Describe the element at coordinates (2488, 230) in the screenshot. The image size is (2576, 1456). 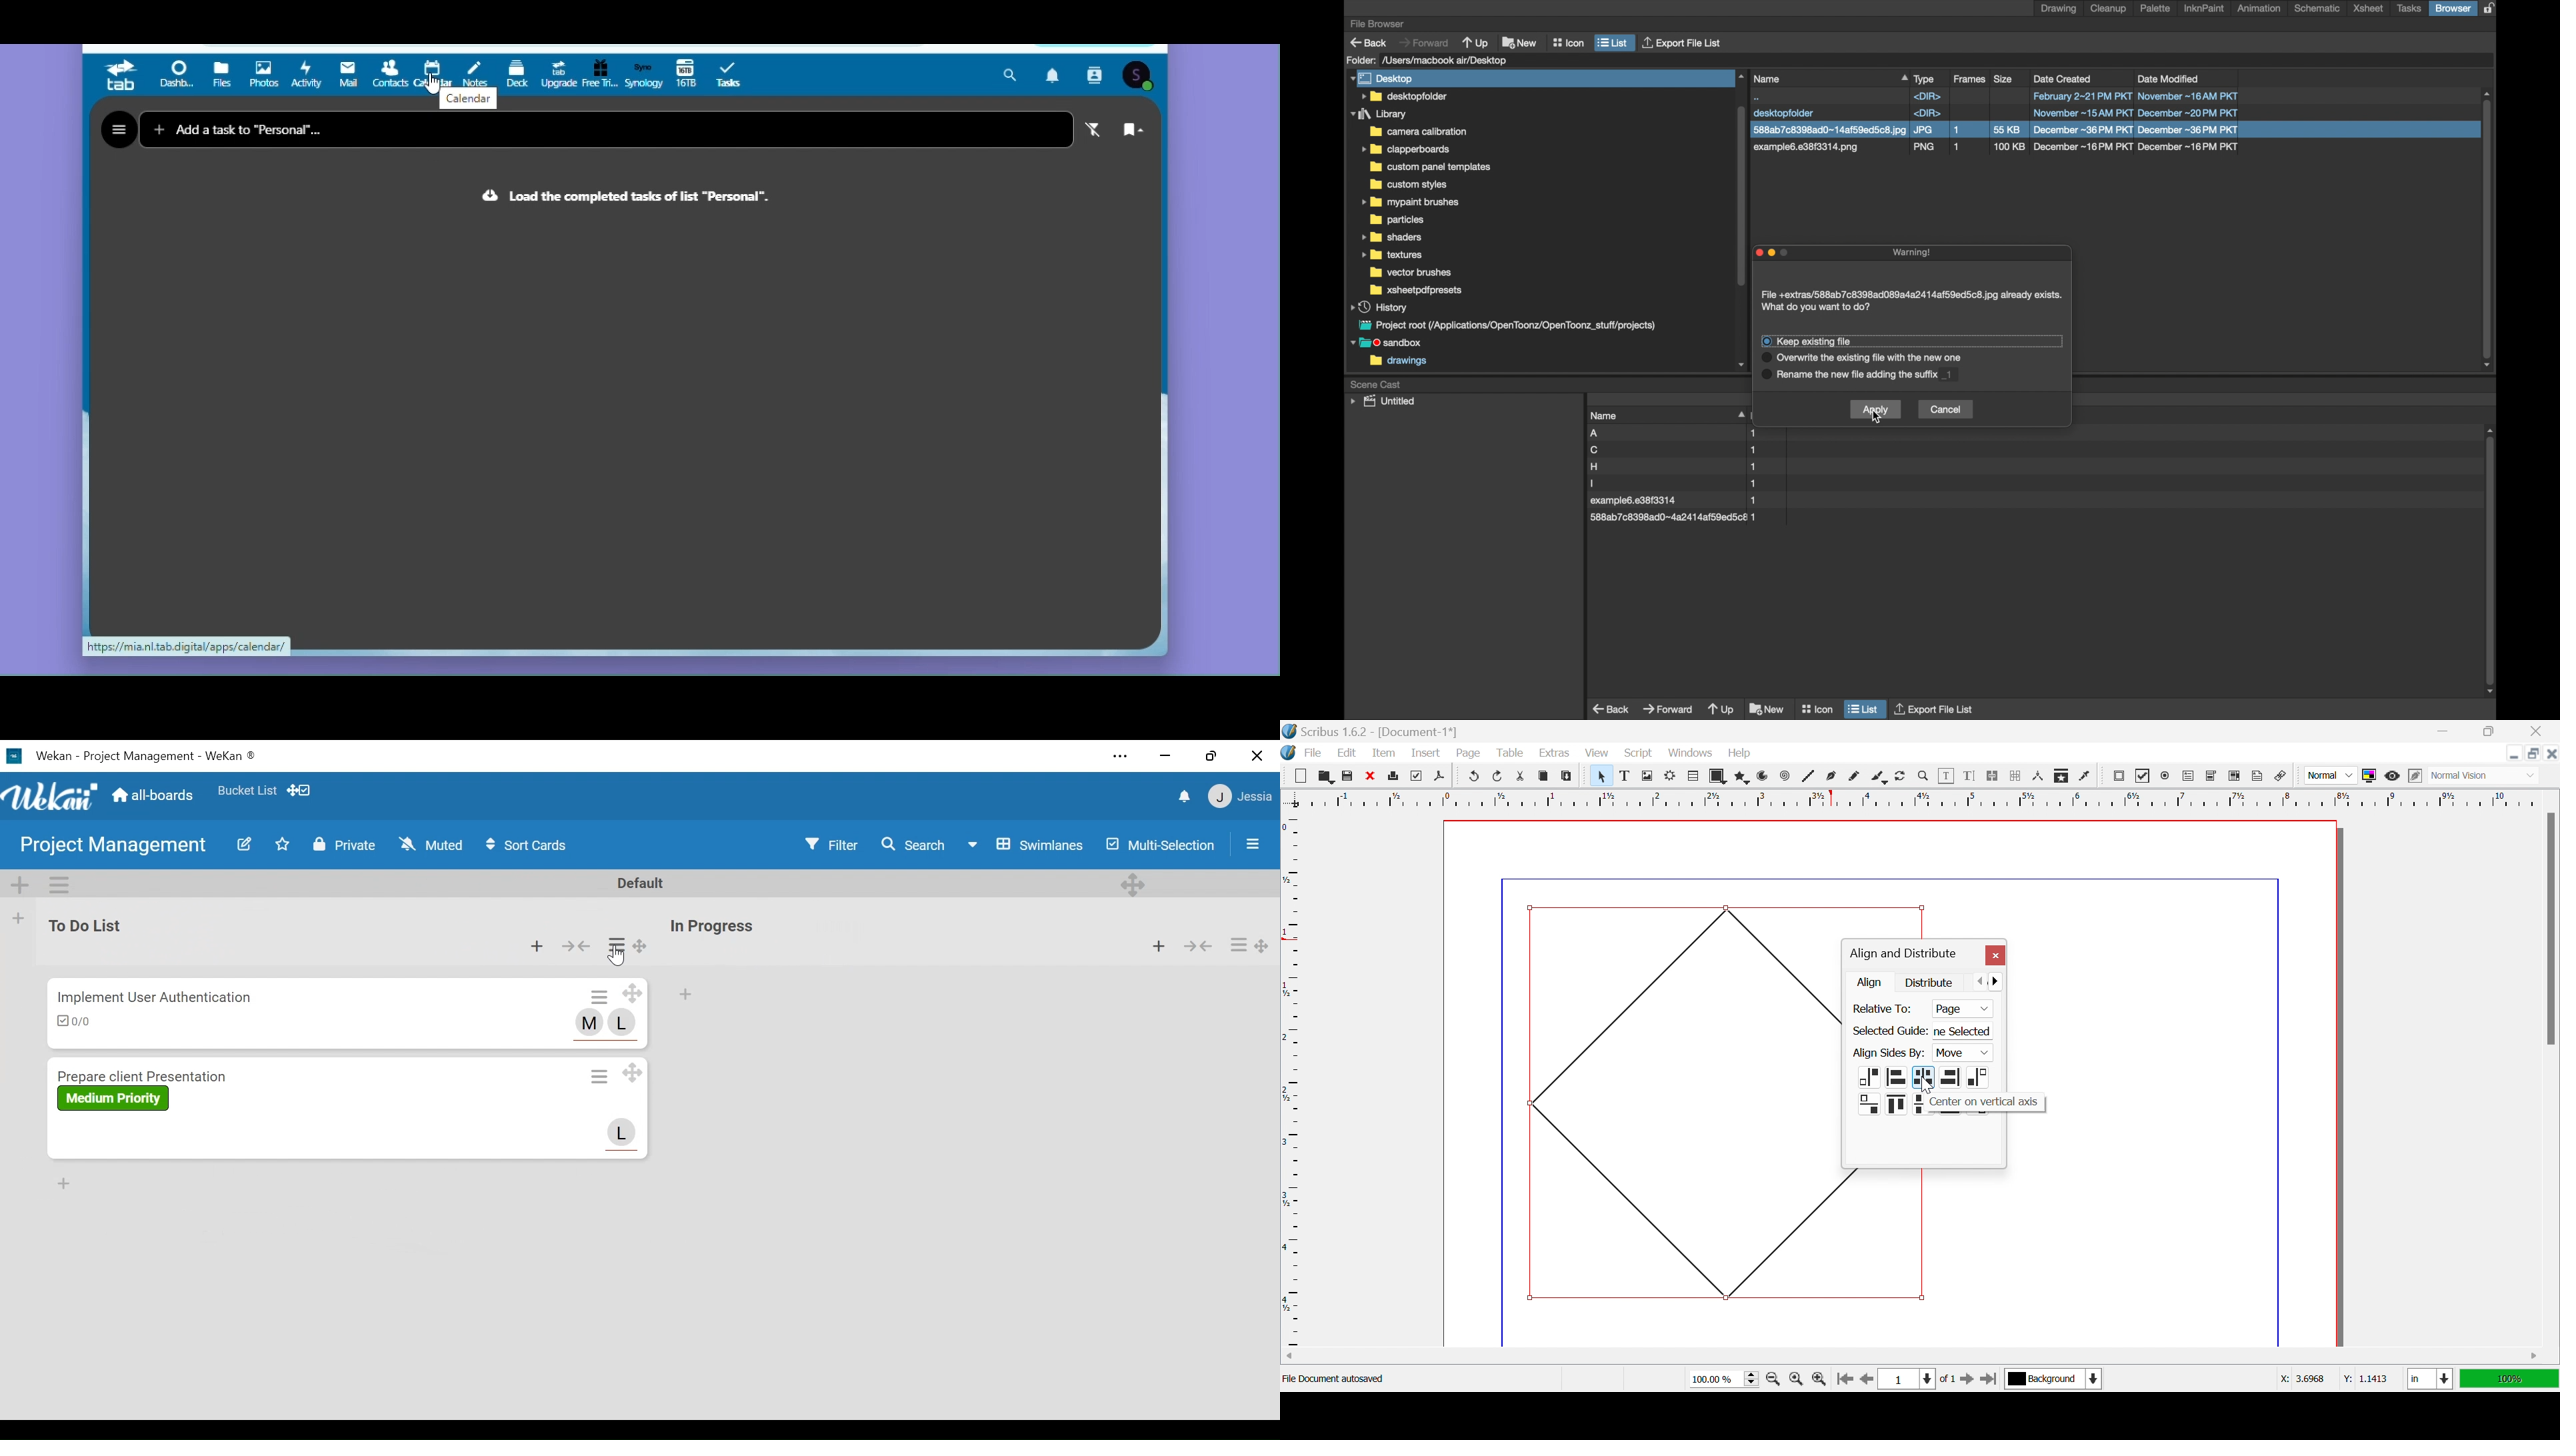
I see `scroll box` at that location.